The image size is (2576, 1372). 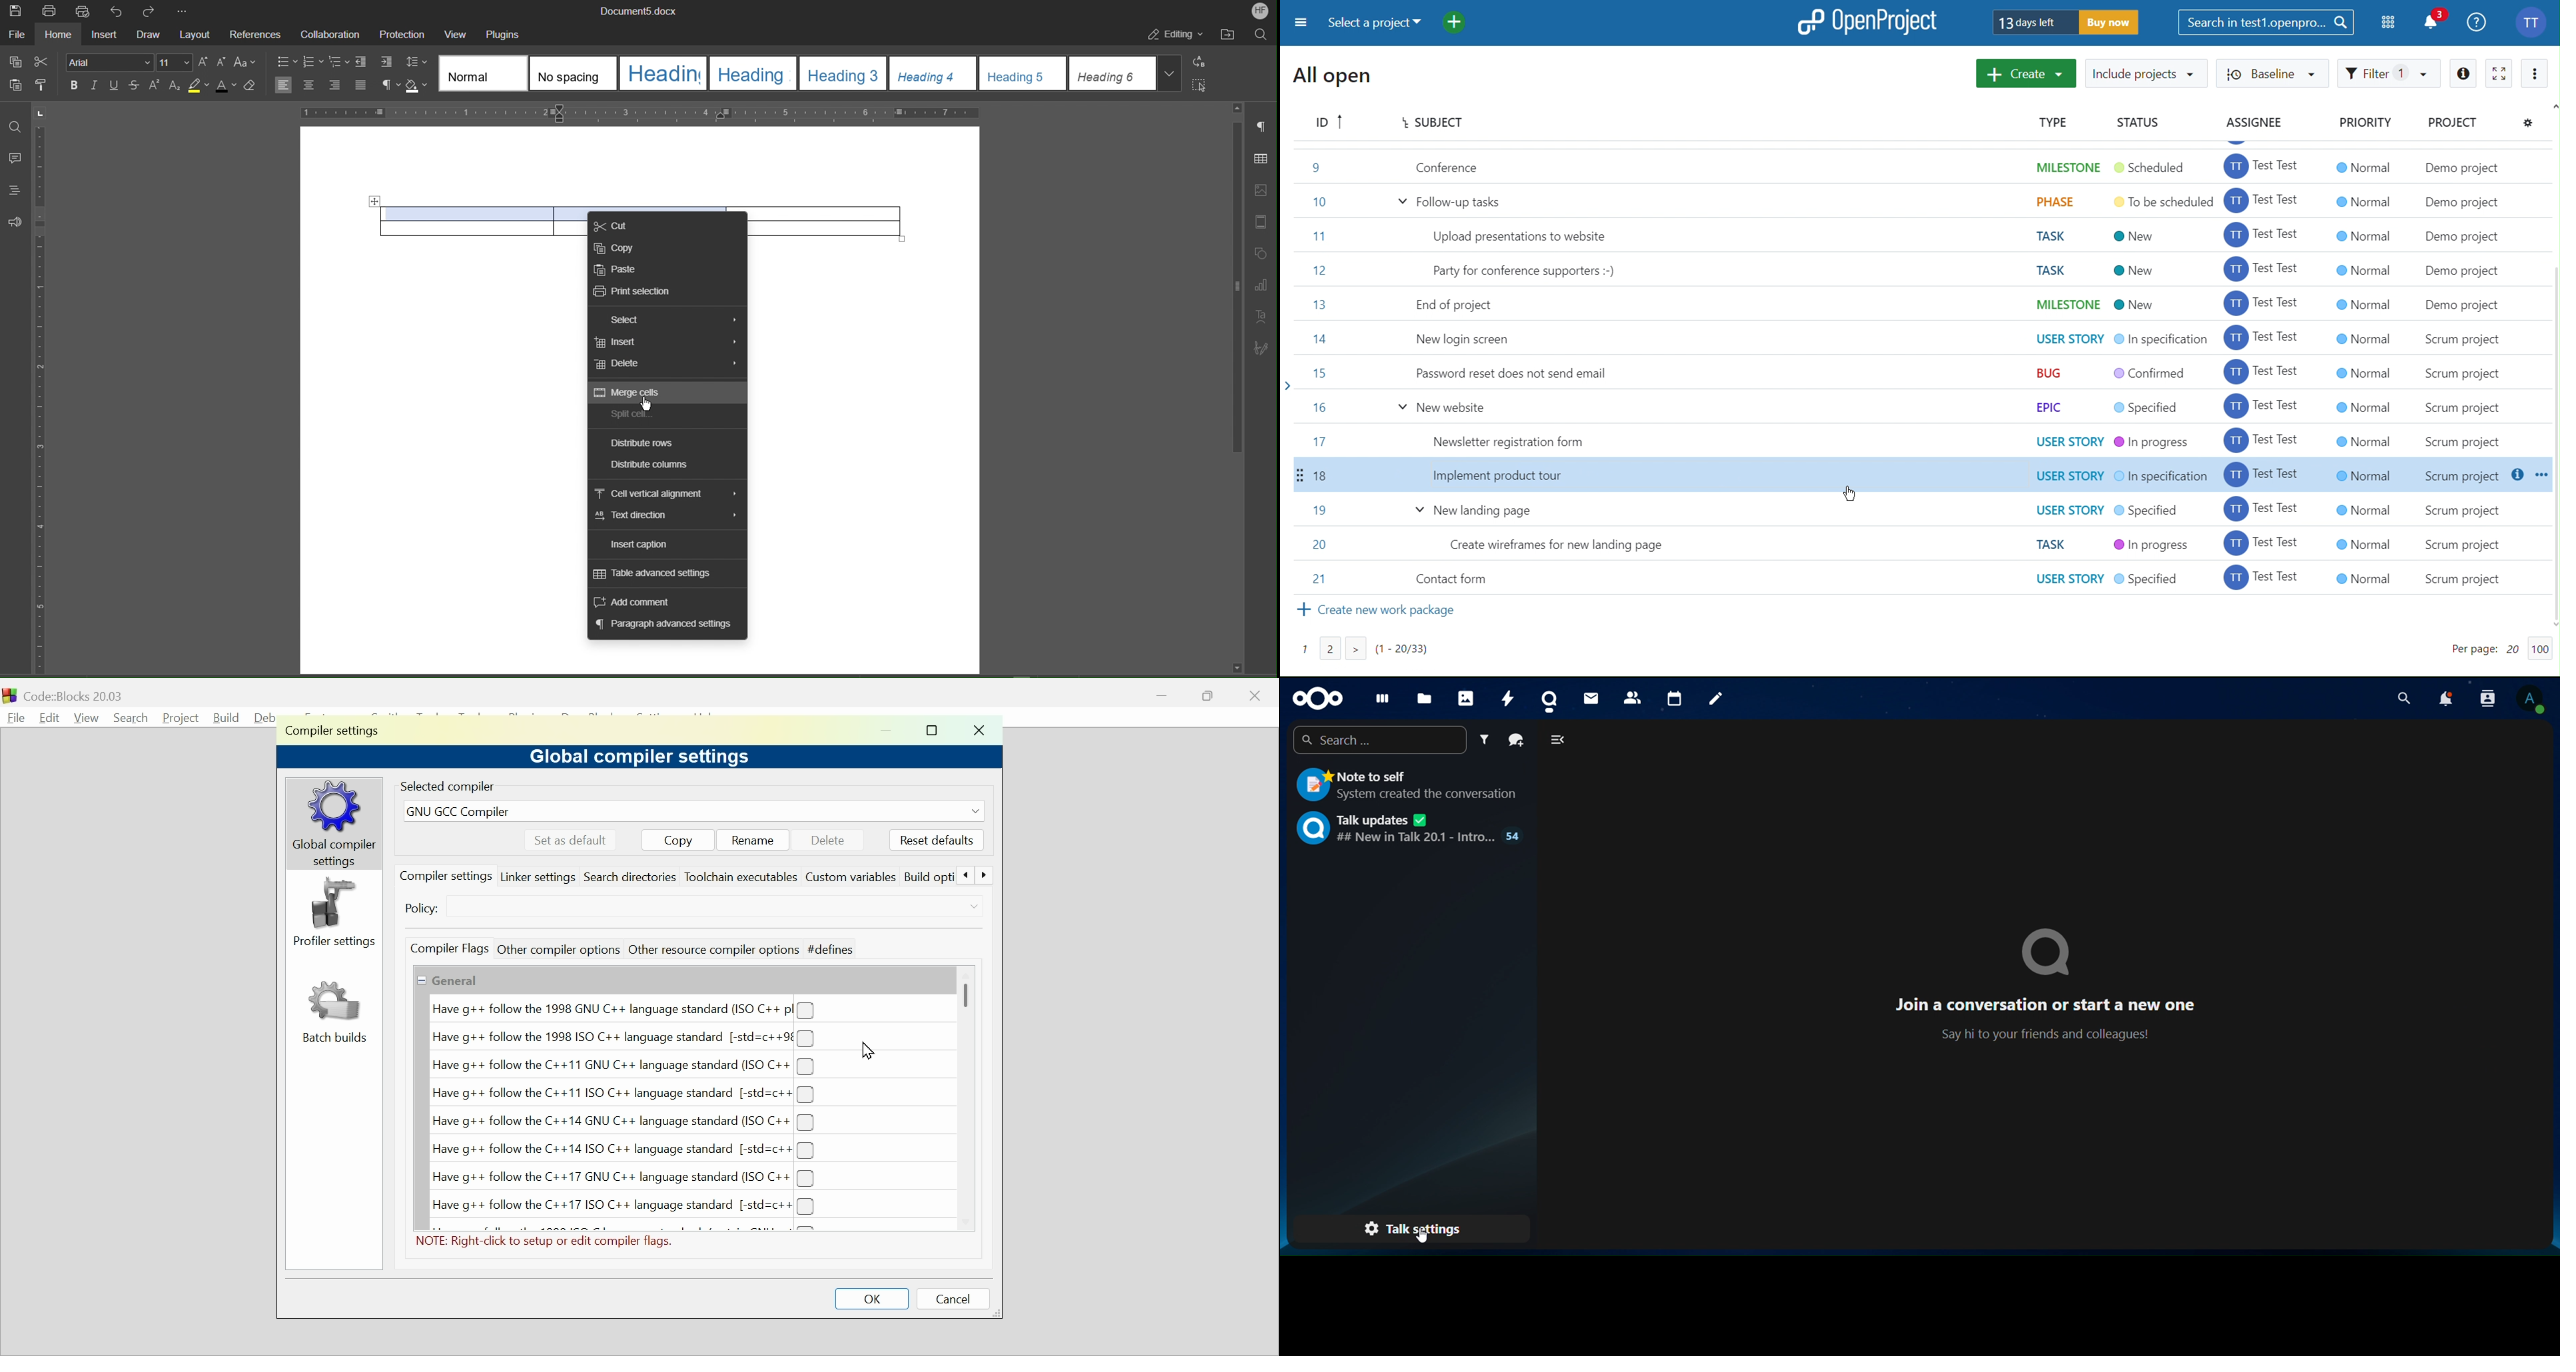 What do you see at coordinates (621, 1176) in the screenshot?
I see `(un)check Have g++follow the C++17 GNU C++ language standard (ISO C++` at bounding box center [621, 1176].